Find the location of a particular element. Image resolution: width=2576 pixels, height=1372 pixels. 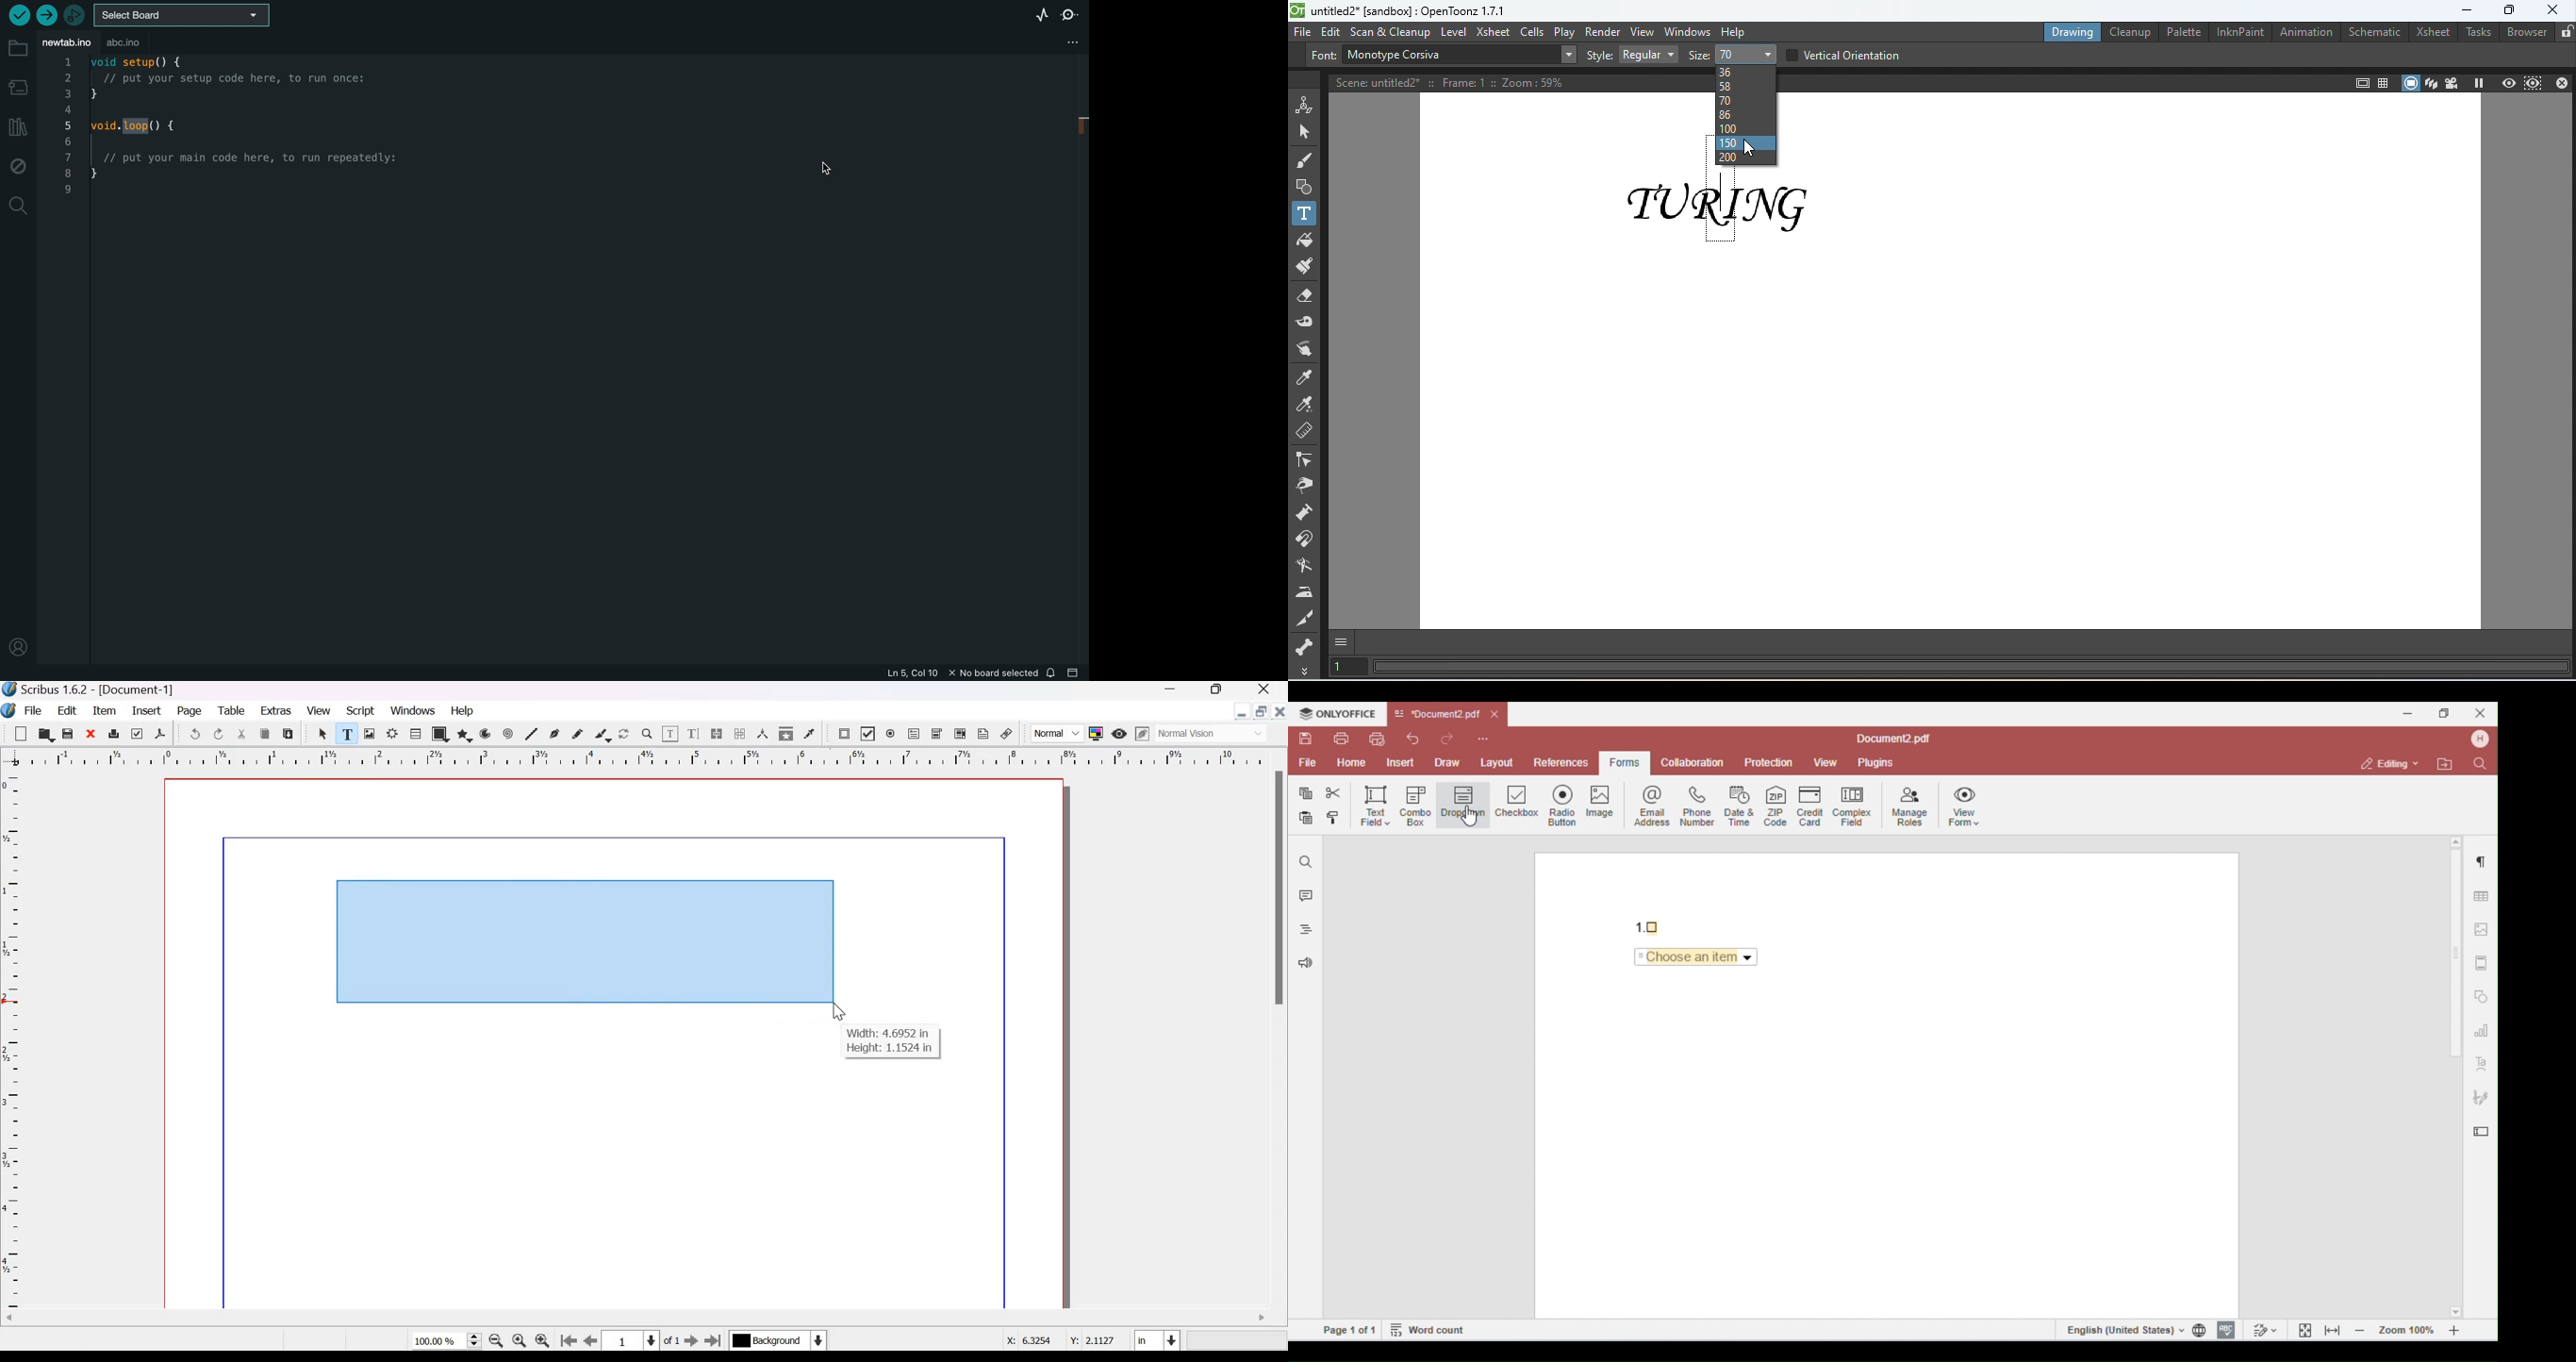

spiral is located at coordinates (509, 733).